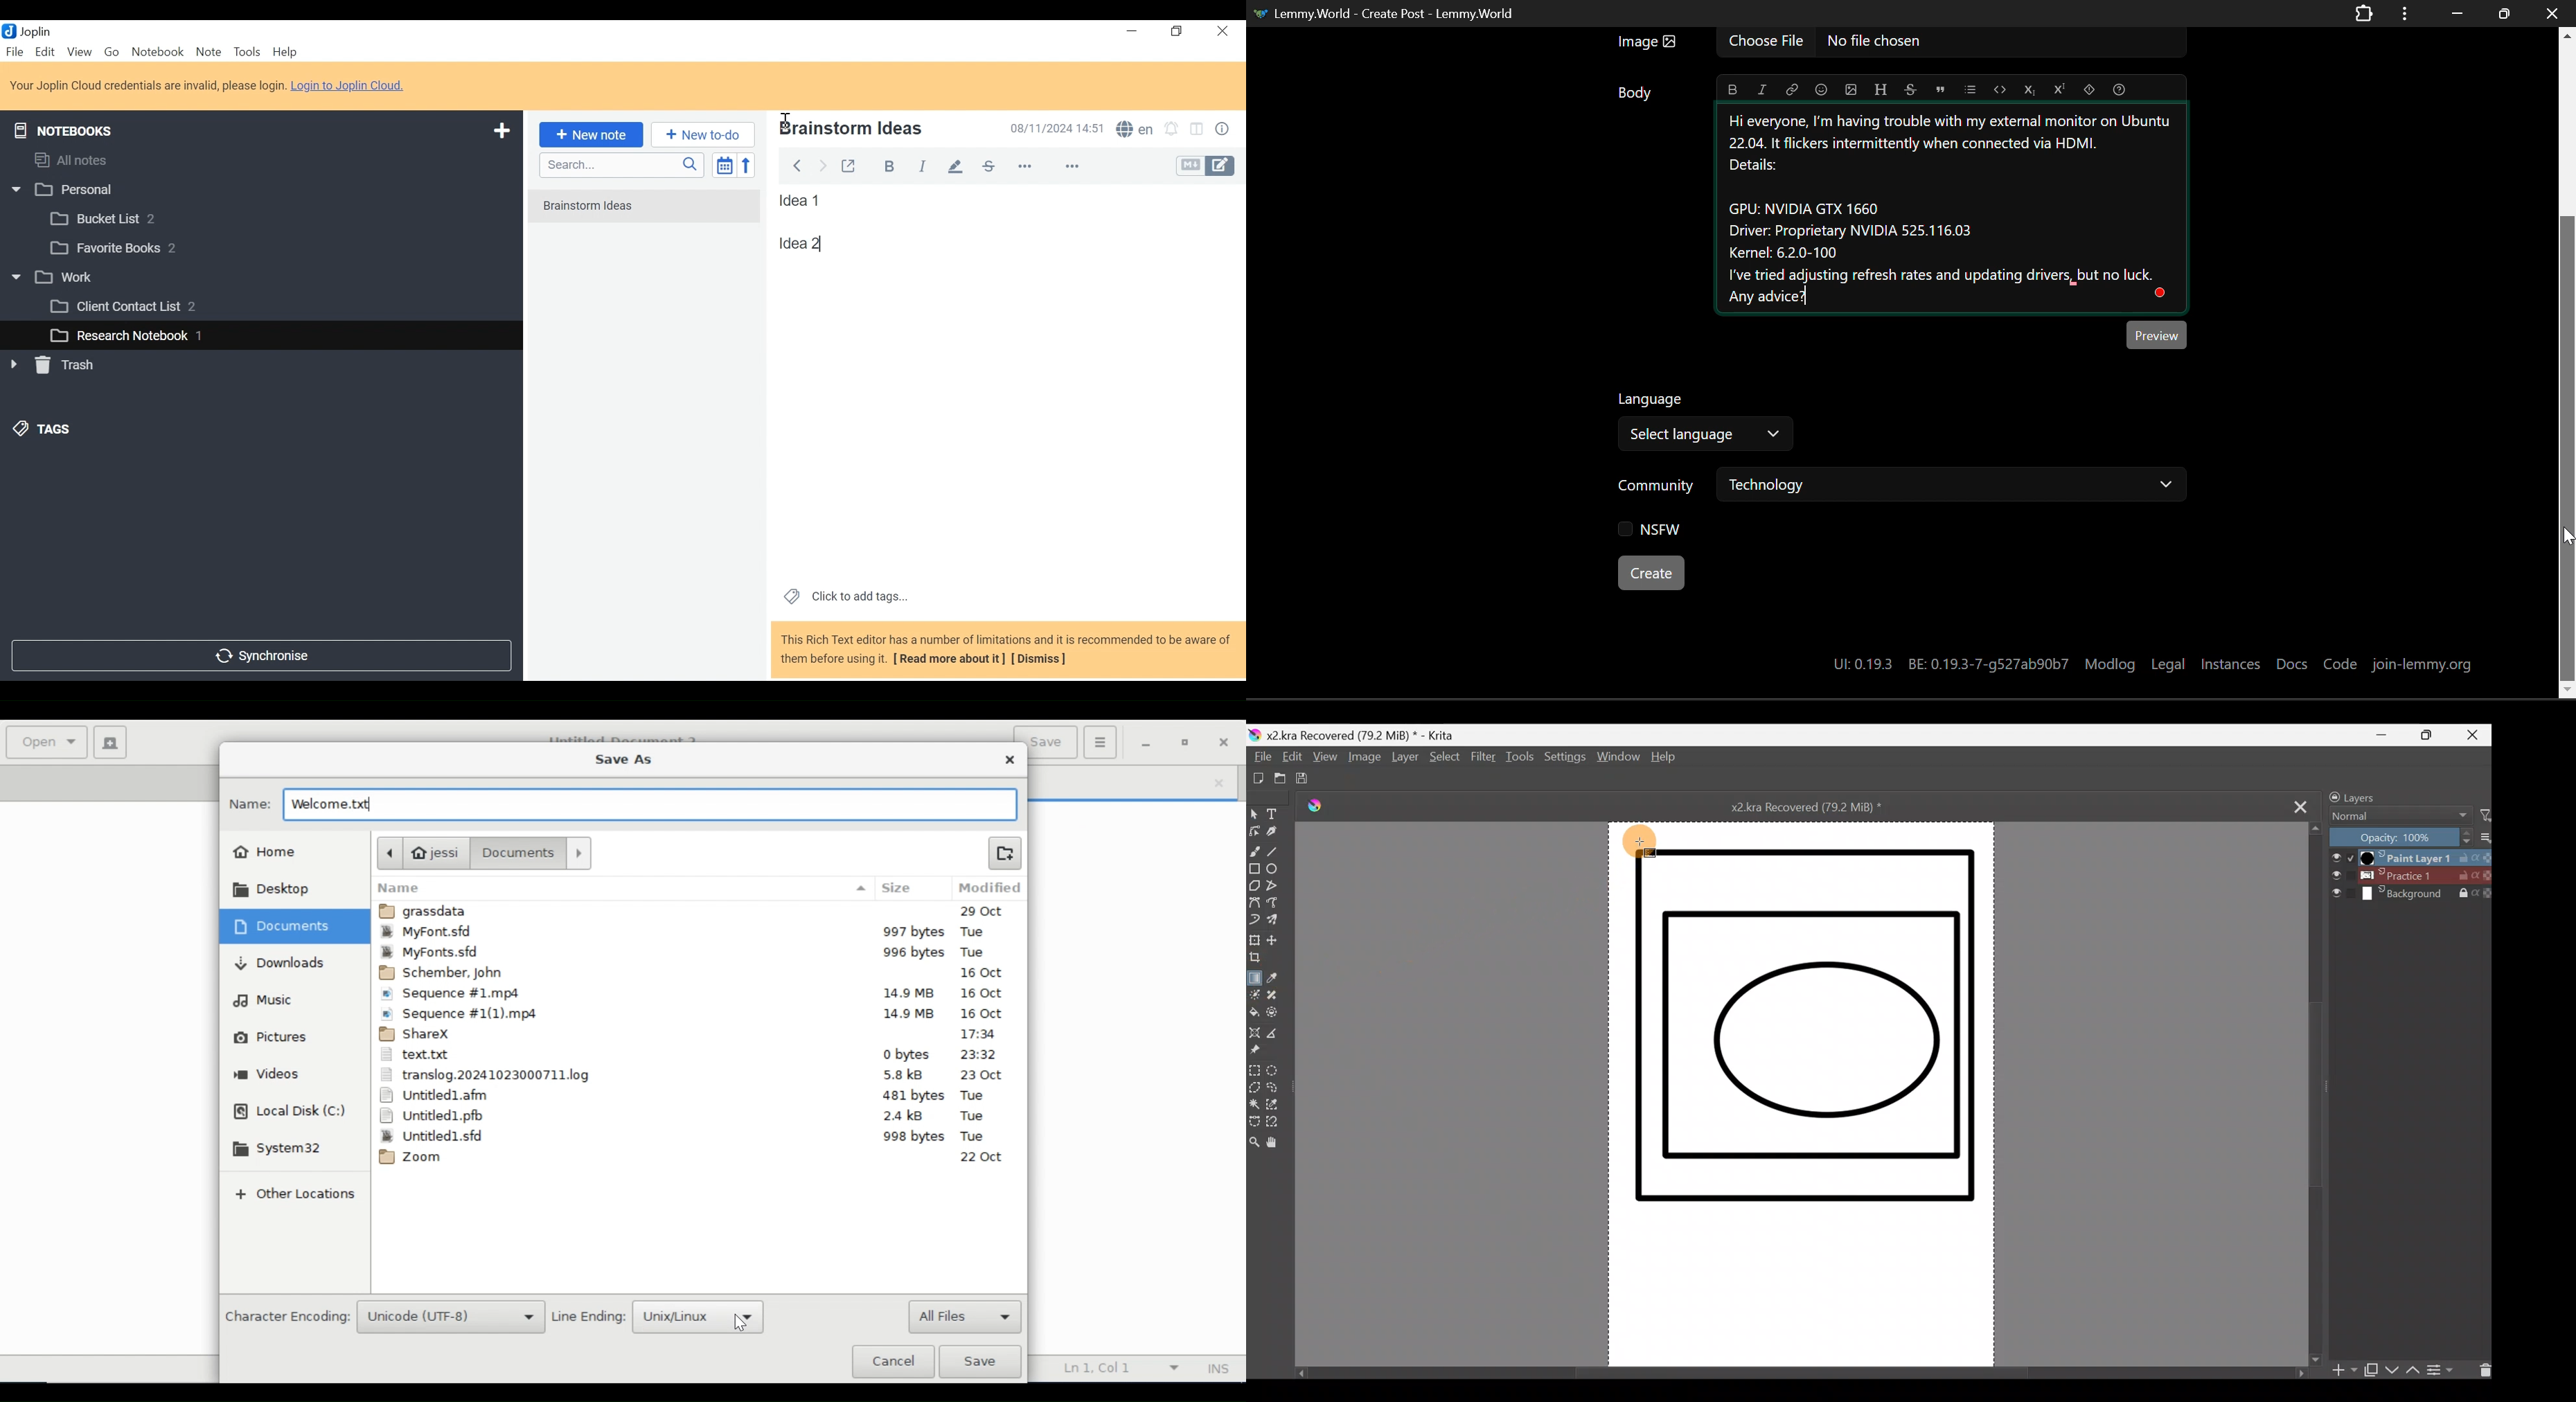 The height and width of the screenshot is (1428, 2576). I want to click on Search, so click(620, 165).